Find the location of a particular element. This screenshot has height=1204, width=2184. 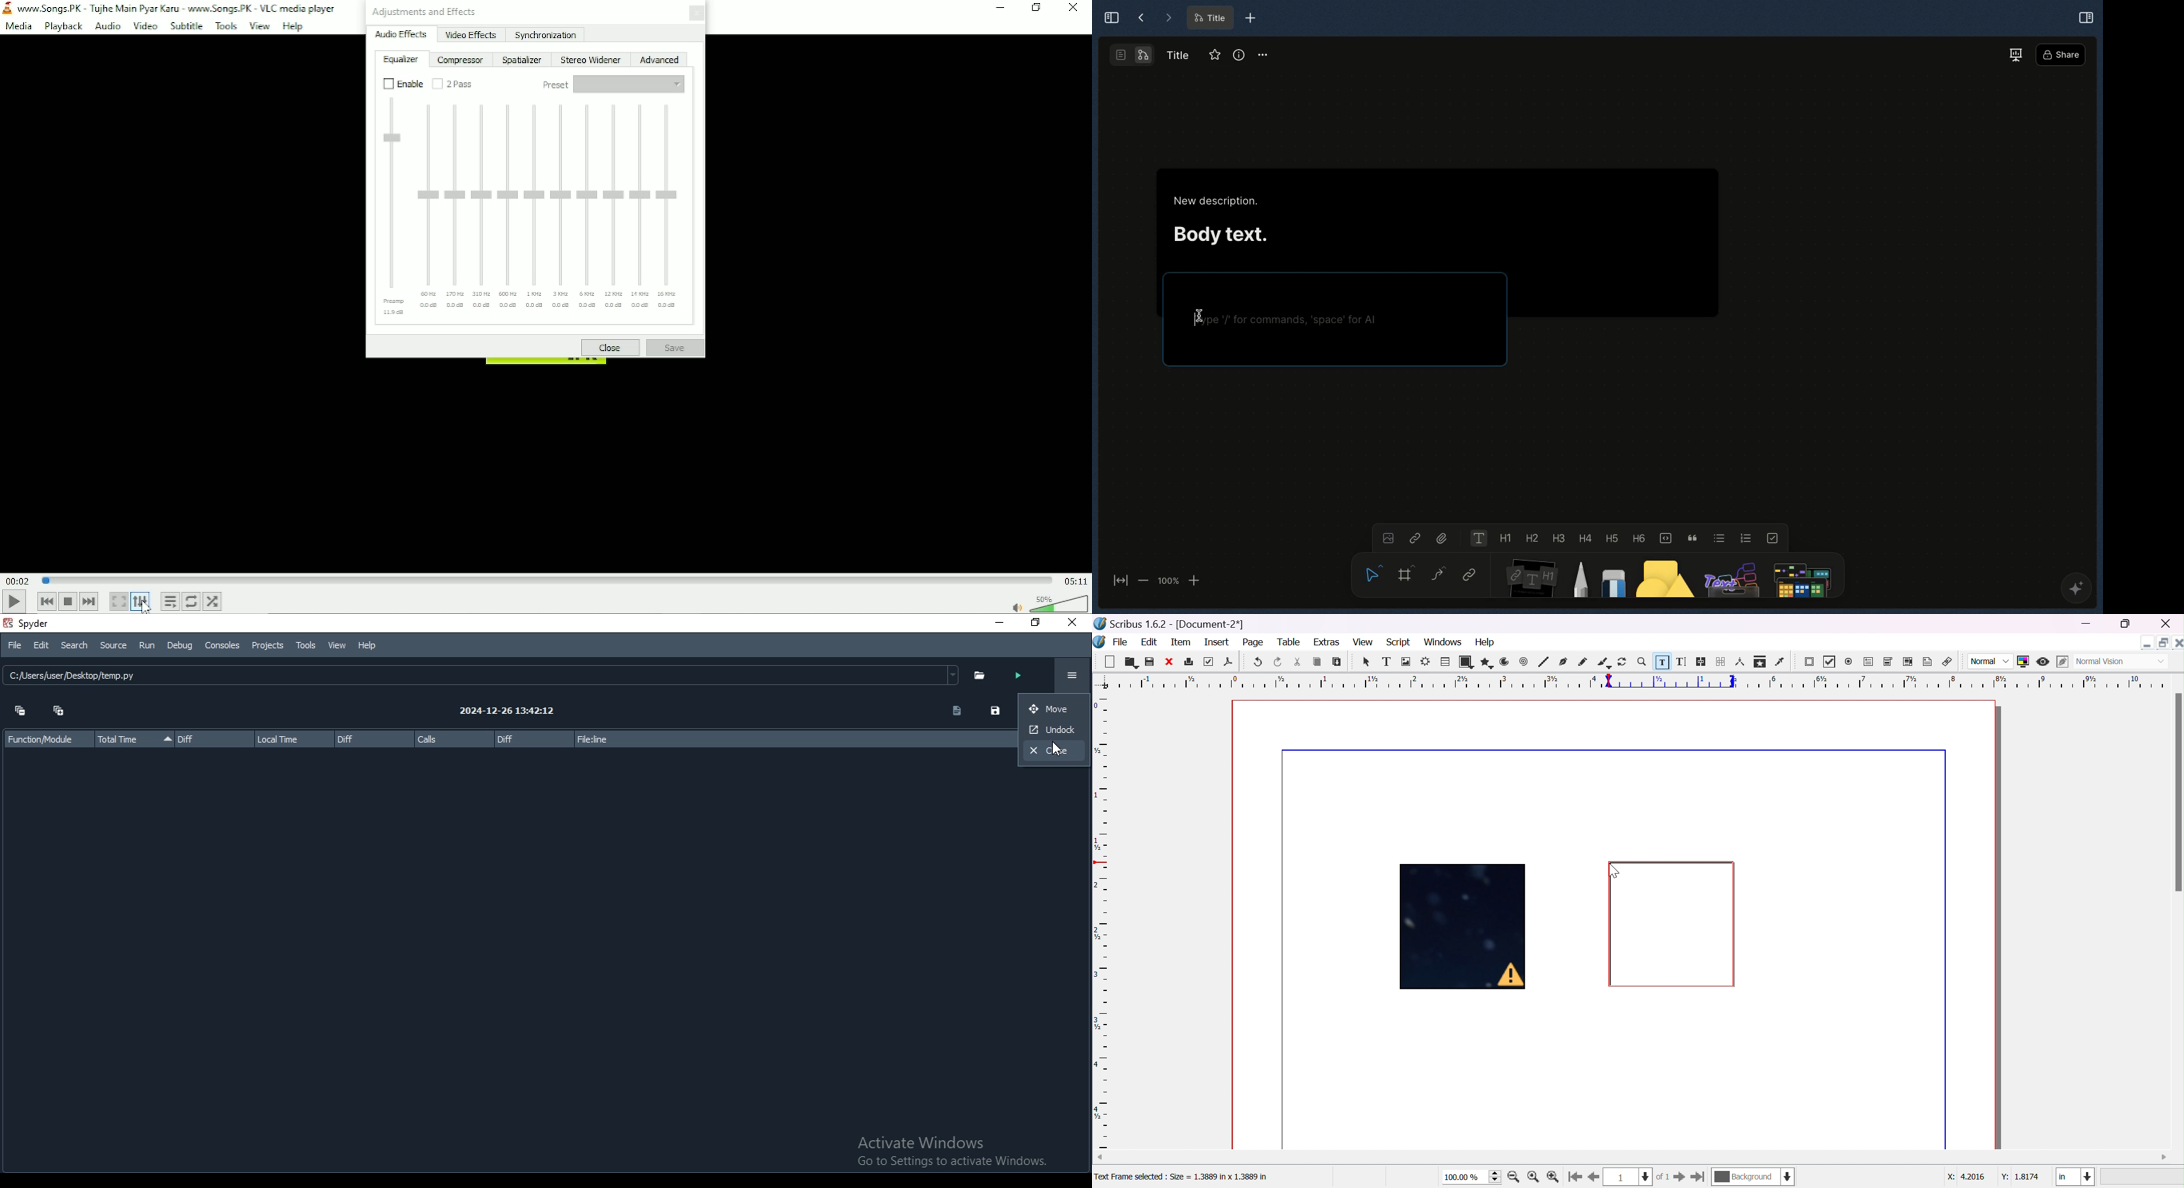

PDF text field is located at coordinates (1869, 662).